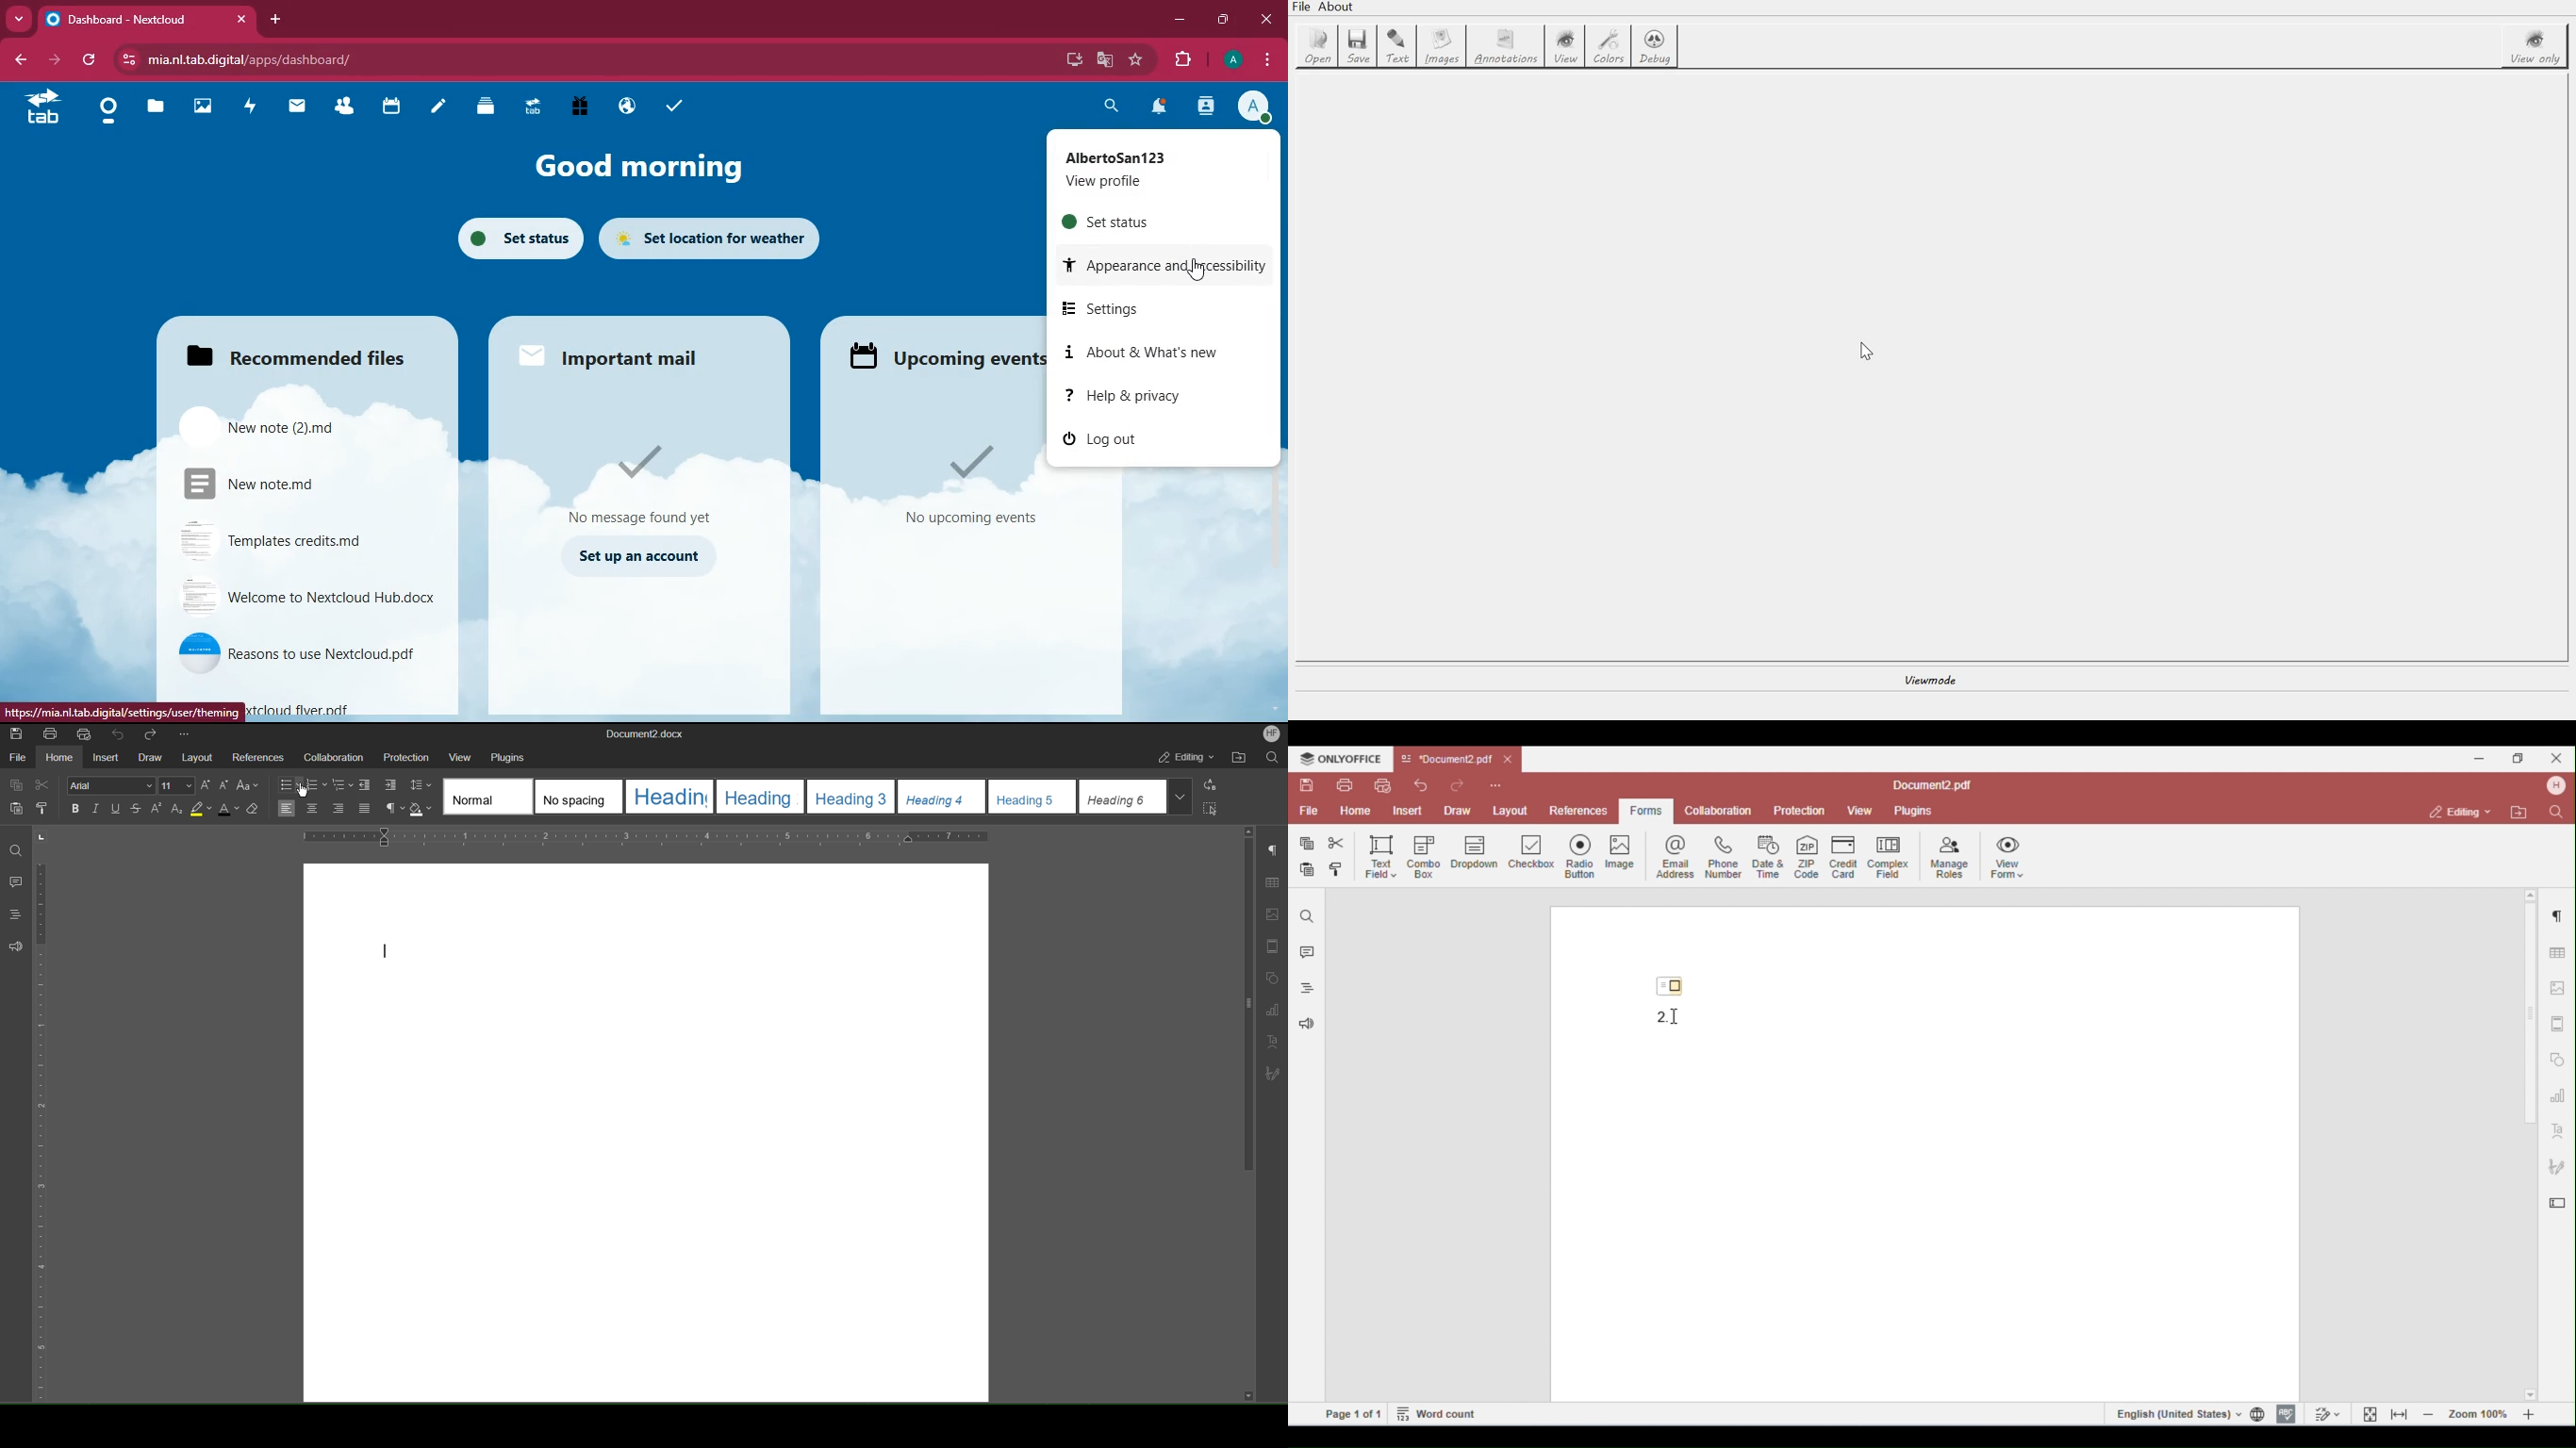 This screenshot has width=2576, height=1456. I want to click on about, so click(1337, 8).